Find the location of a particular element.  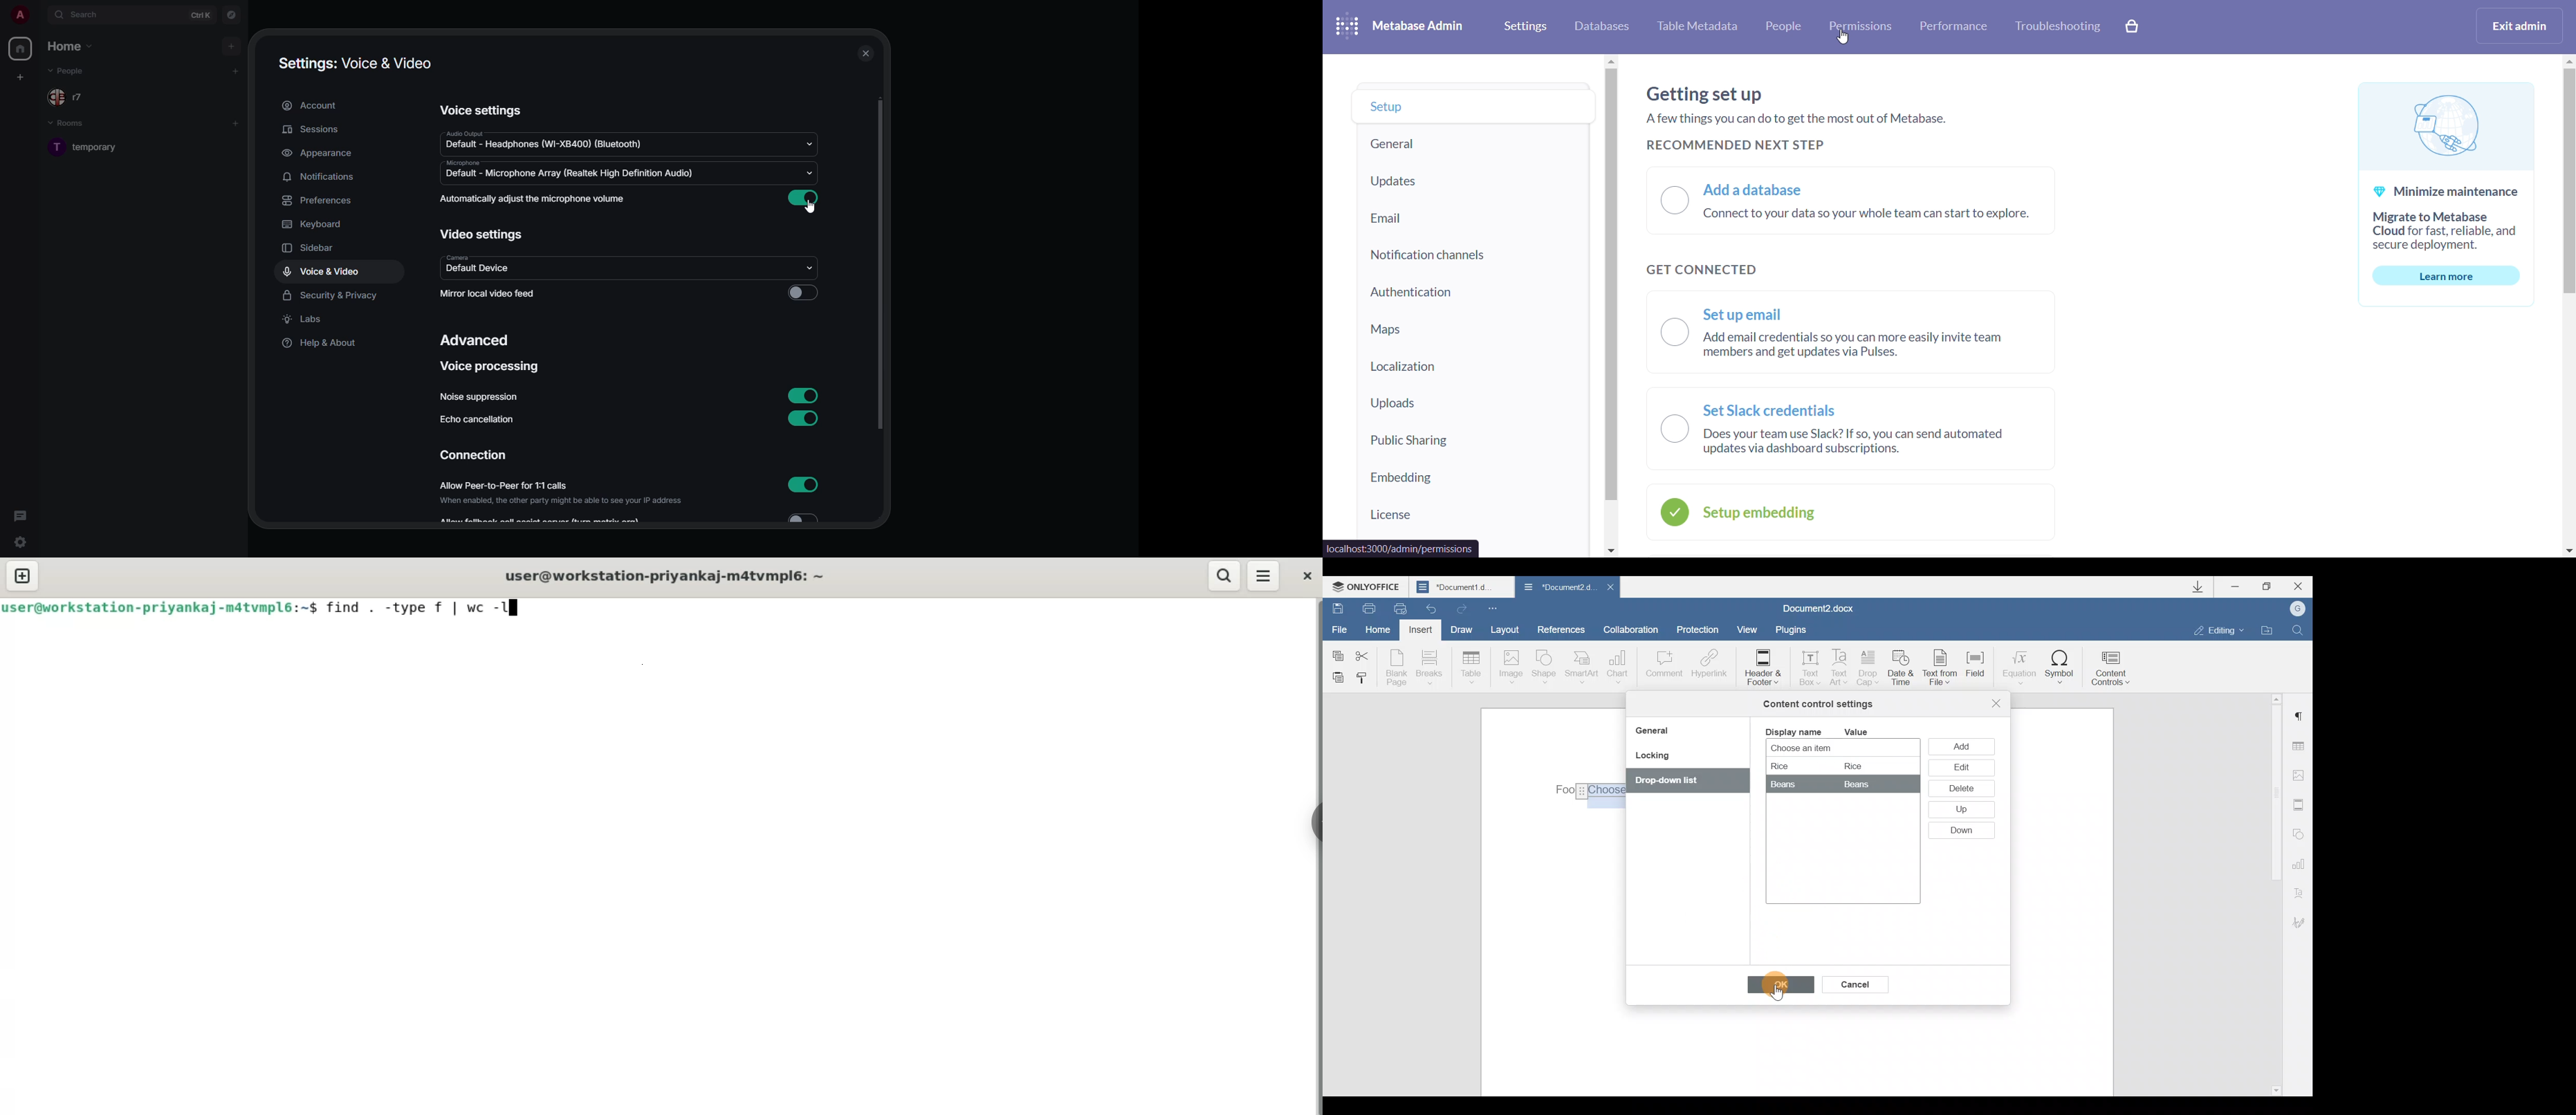

Collaboration is located at coordinates (1635, 629).